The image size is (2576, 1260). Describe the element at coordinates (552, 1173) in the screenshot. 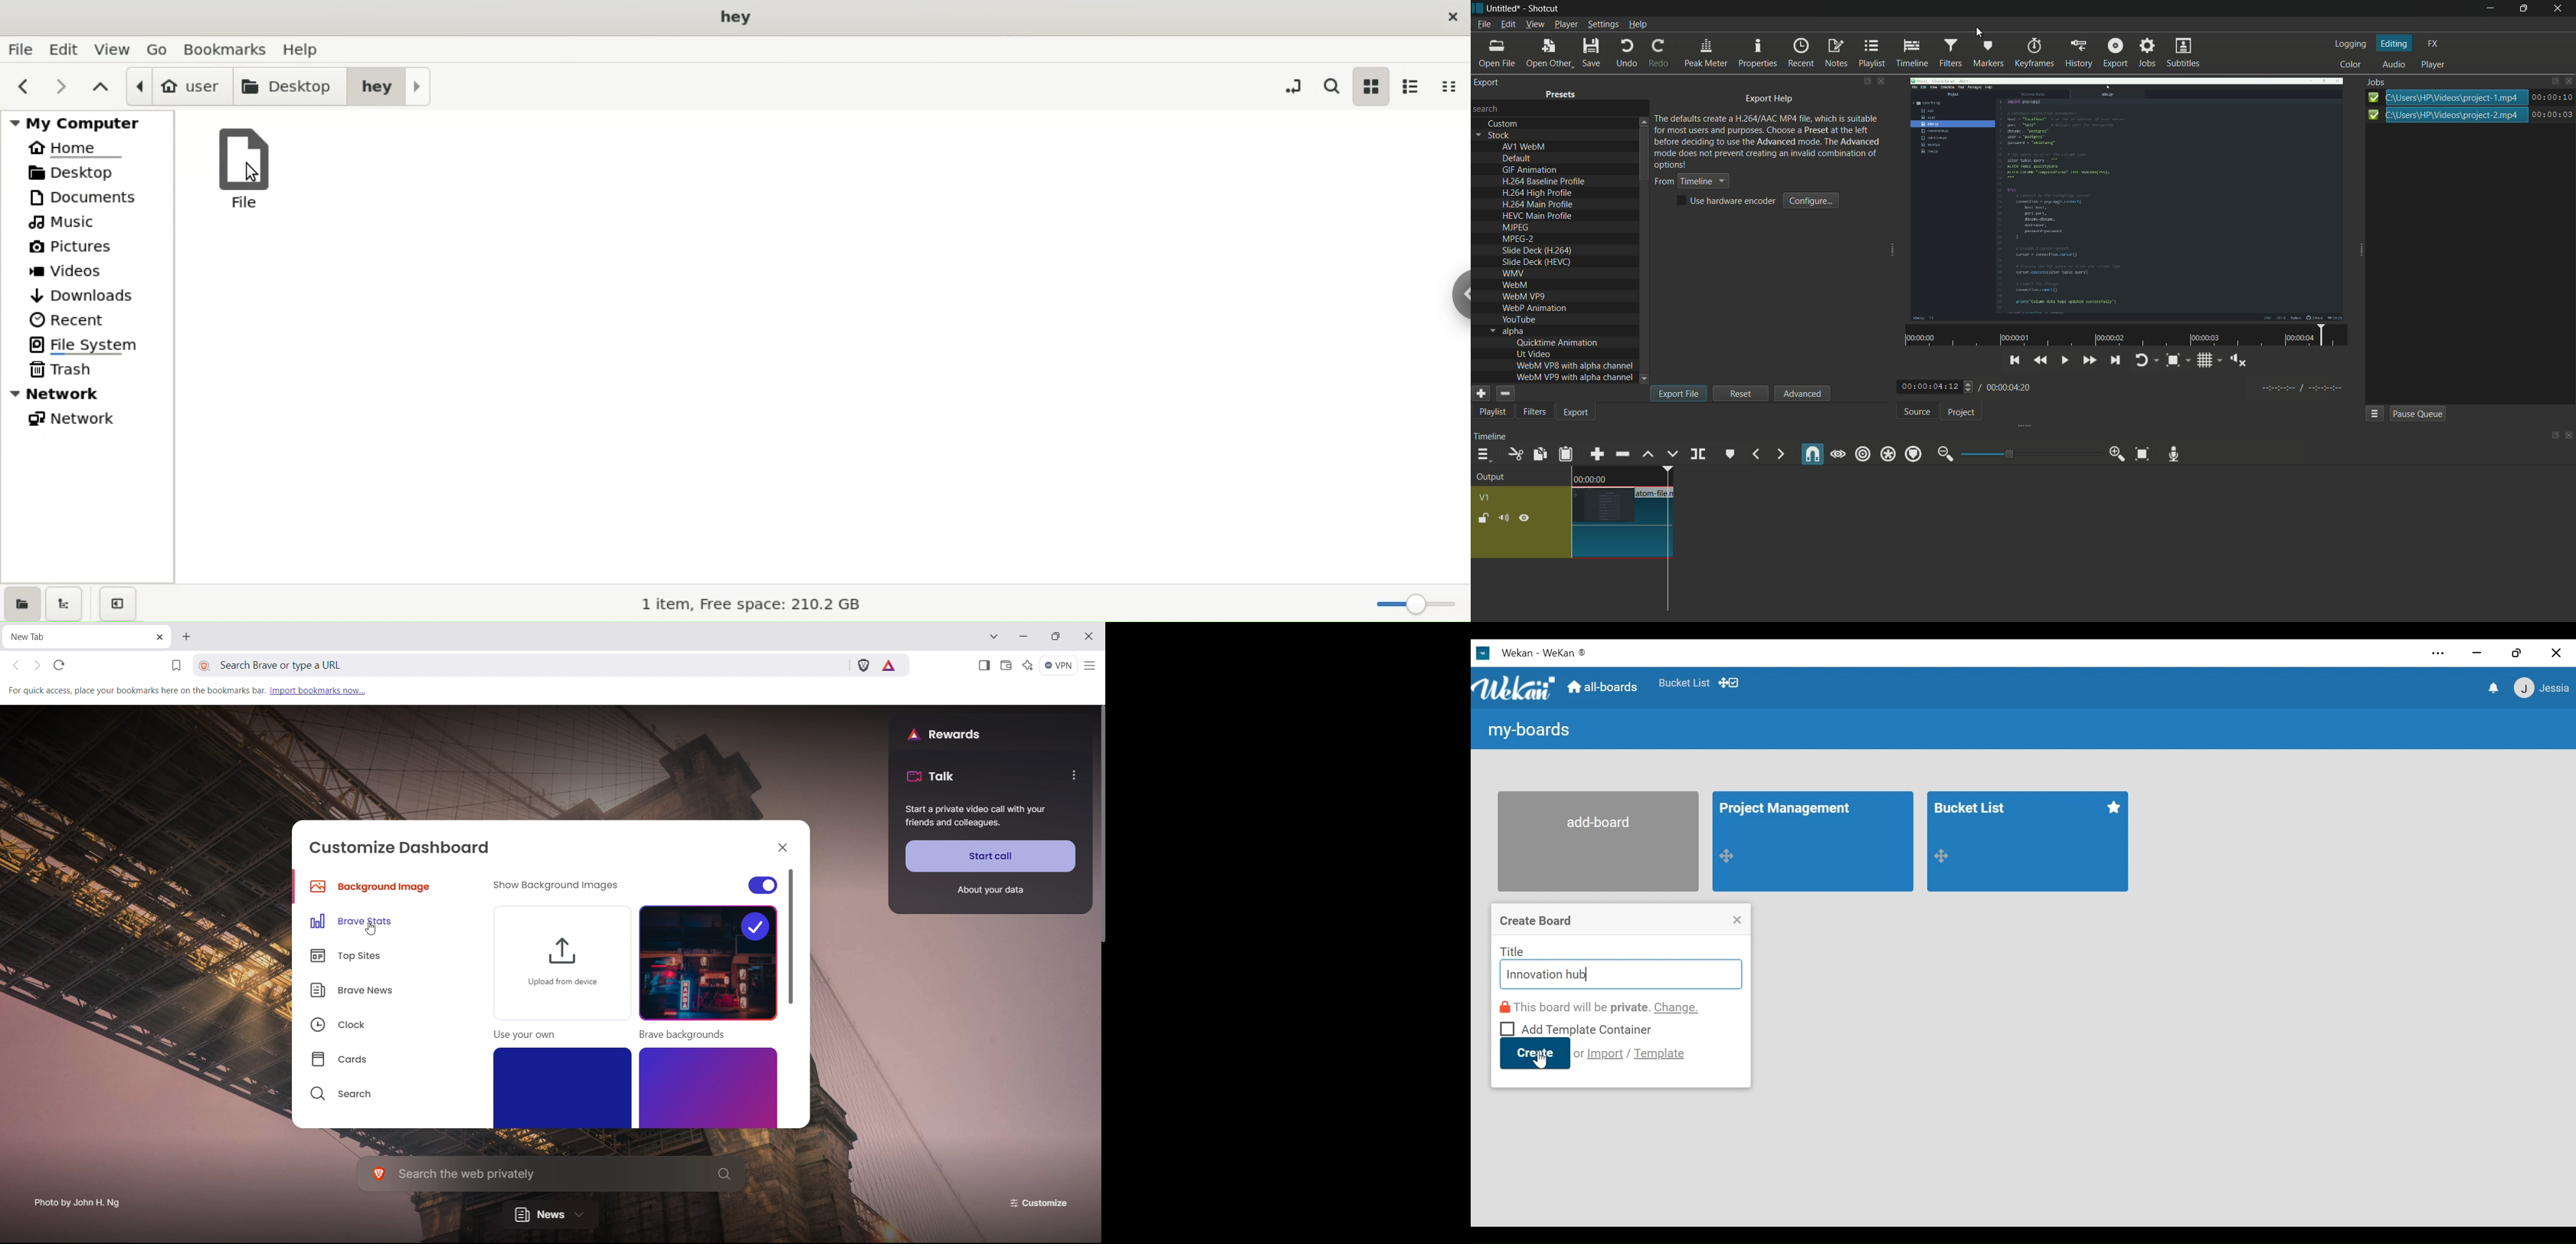

I see `search the web privately` at that location.